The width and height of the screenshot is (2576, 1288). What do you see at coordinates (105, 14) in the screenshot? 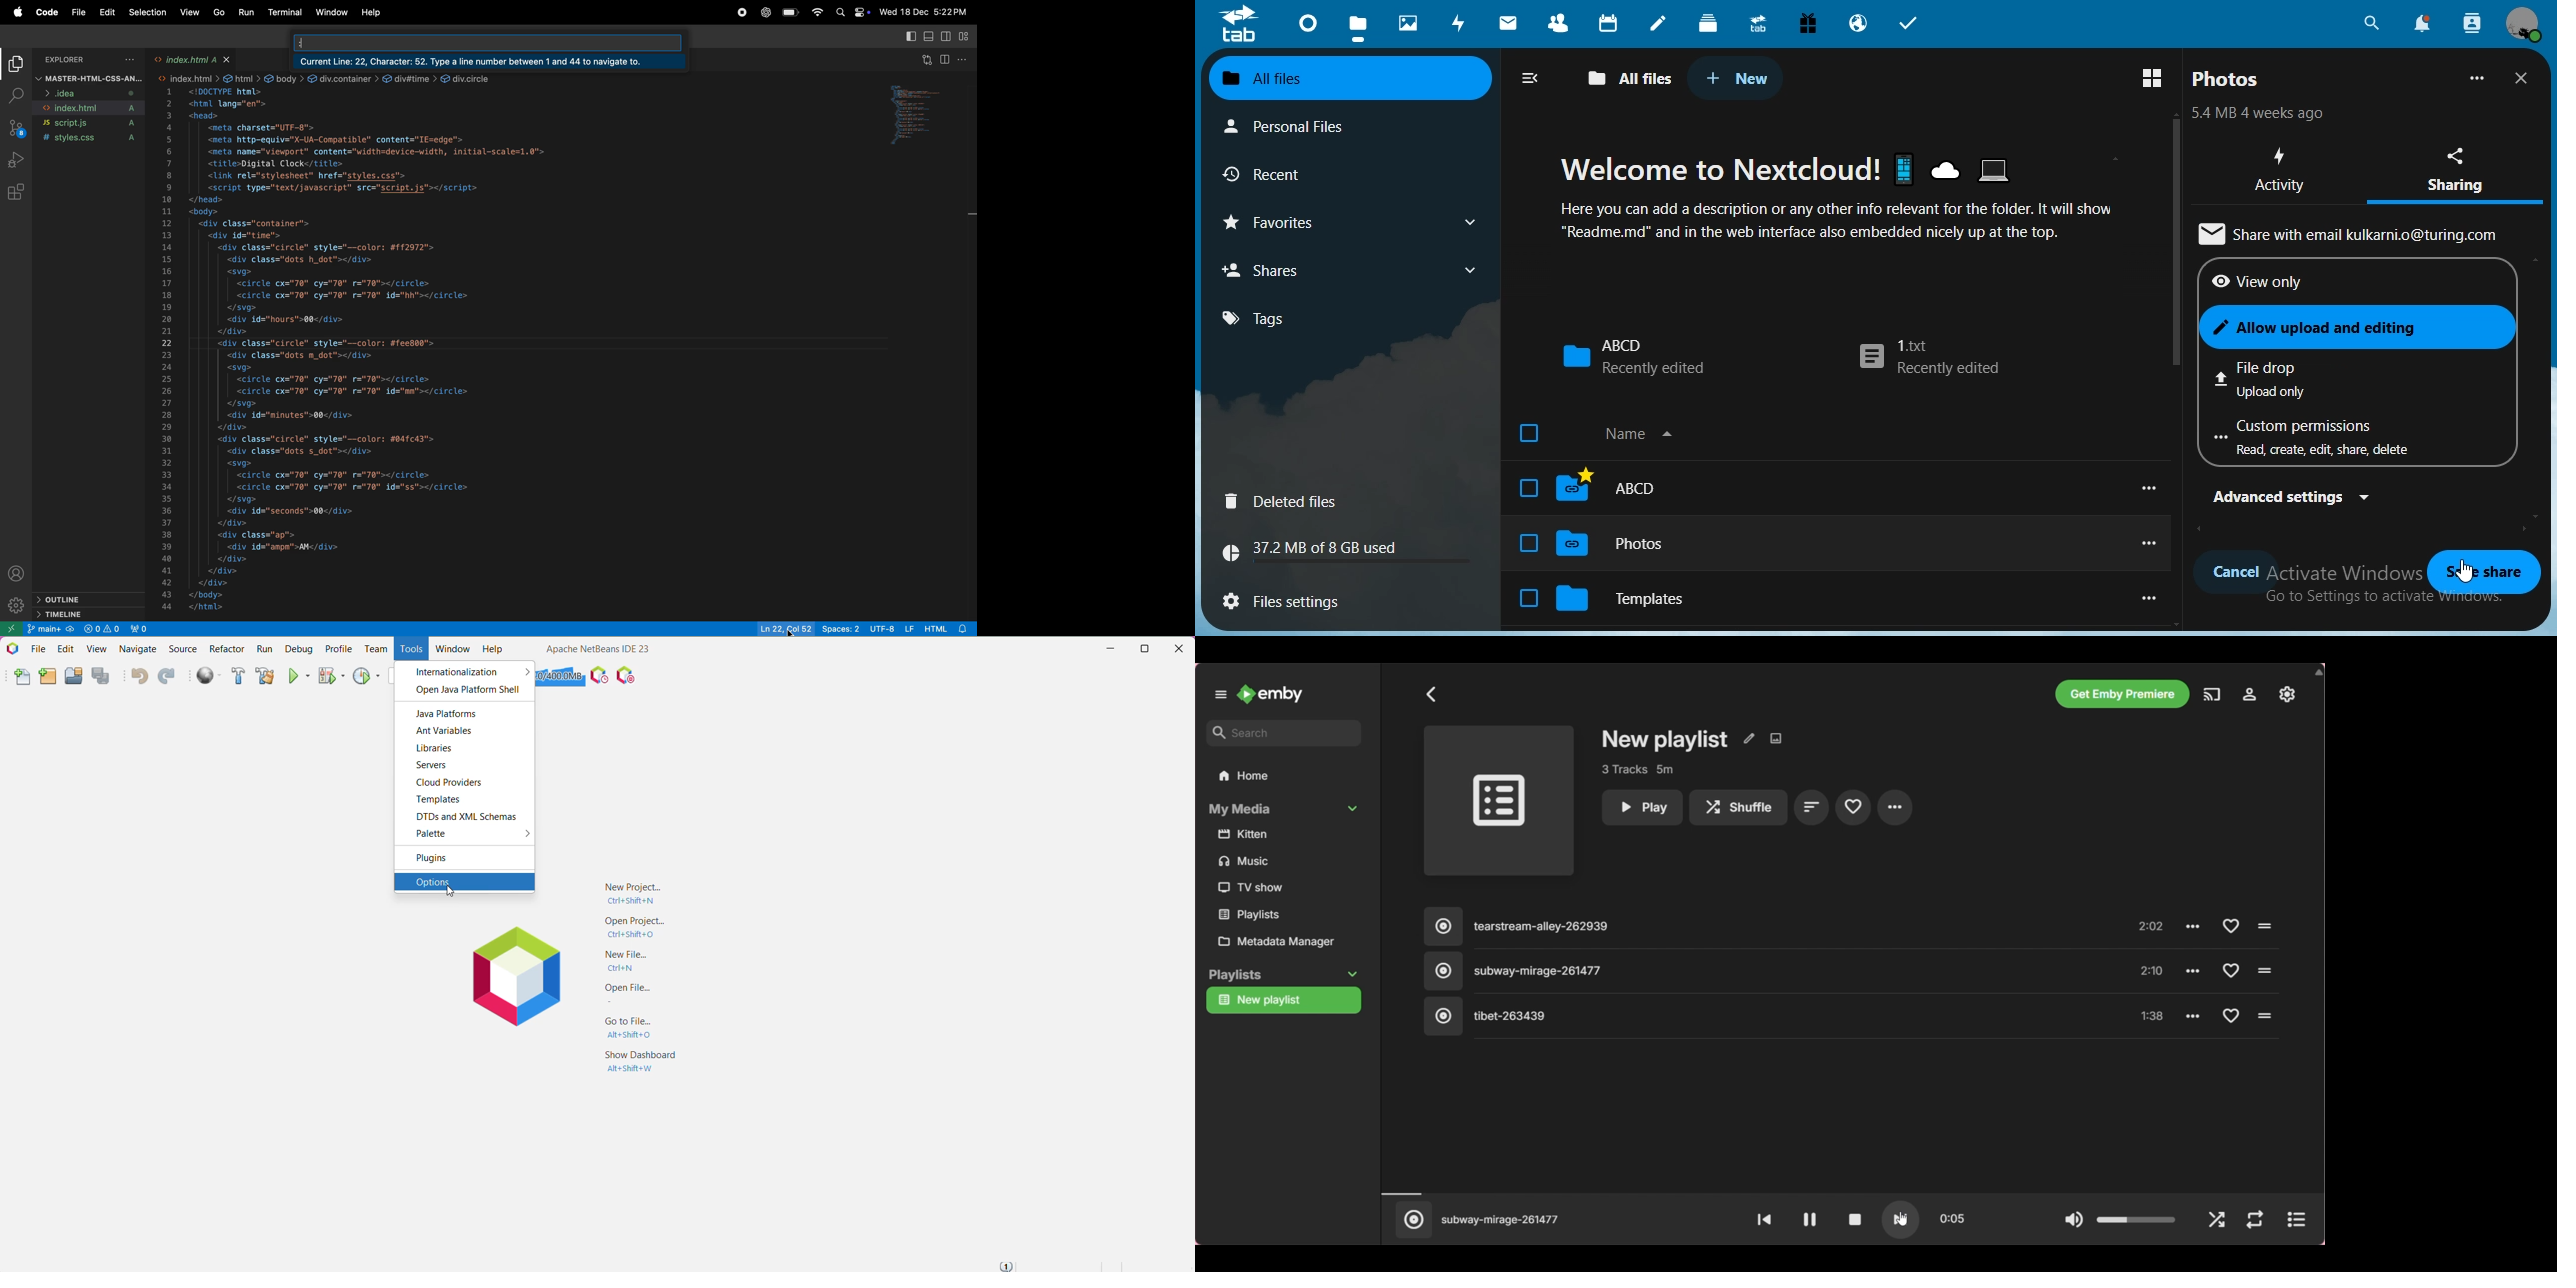
I see `edit` at bounding box center [105, 14].